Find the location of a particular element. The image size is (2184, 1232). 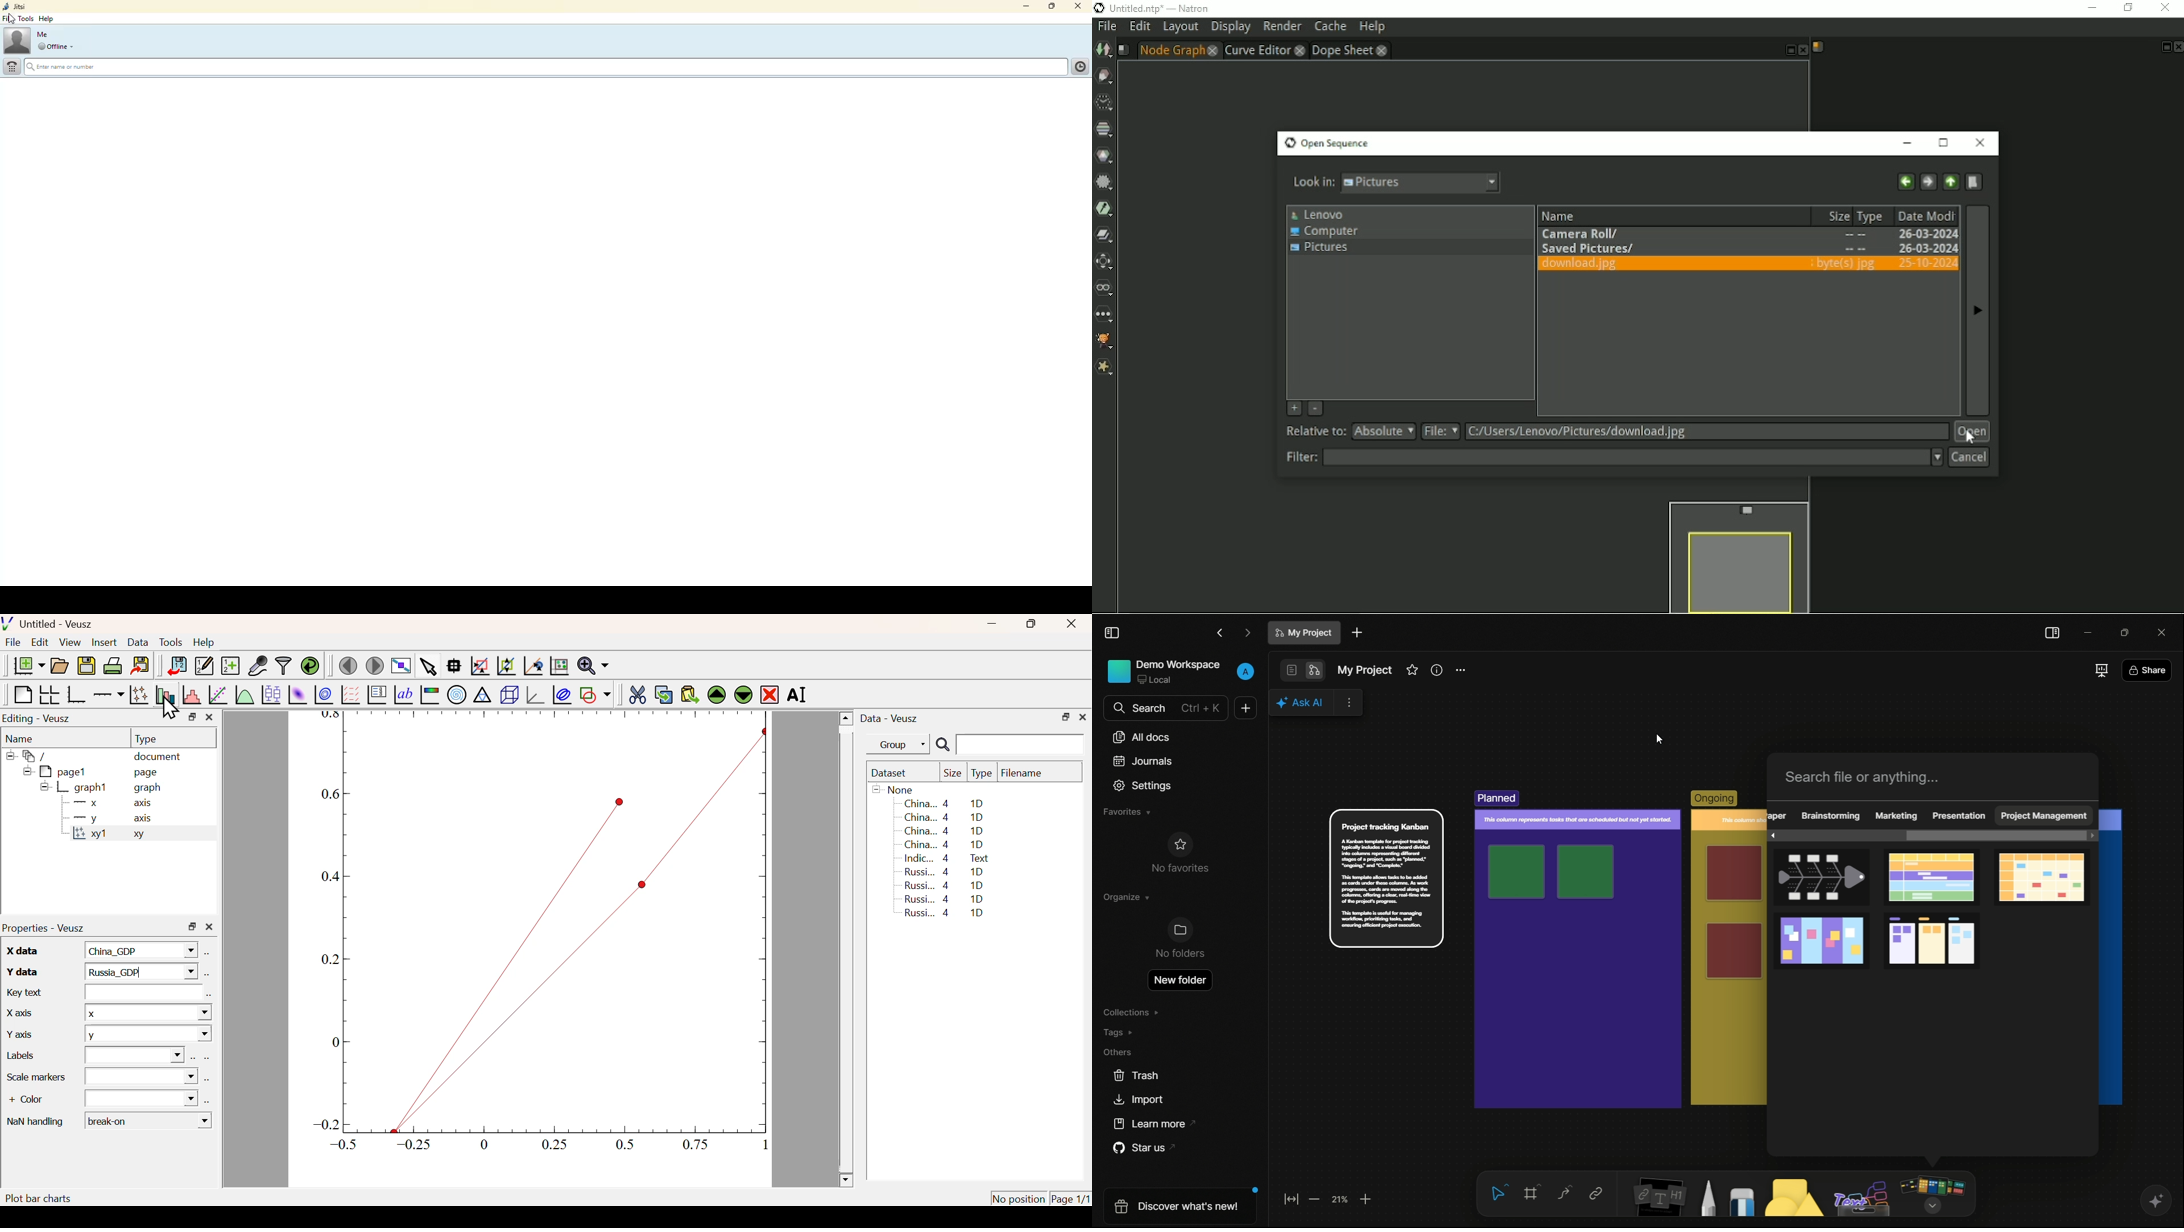

Y is located at coordinates (148, 1036).